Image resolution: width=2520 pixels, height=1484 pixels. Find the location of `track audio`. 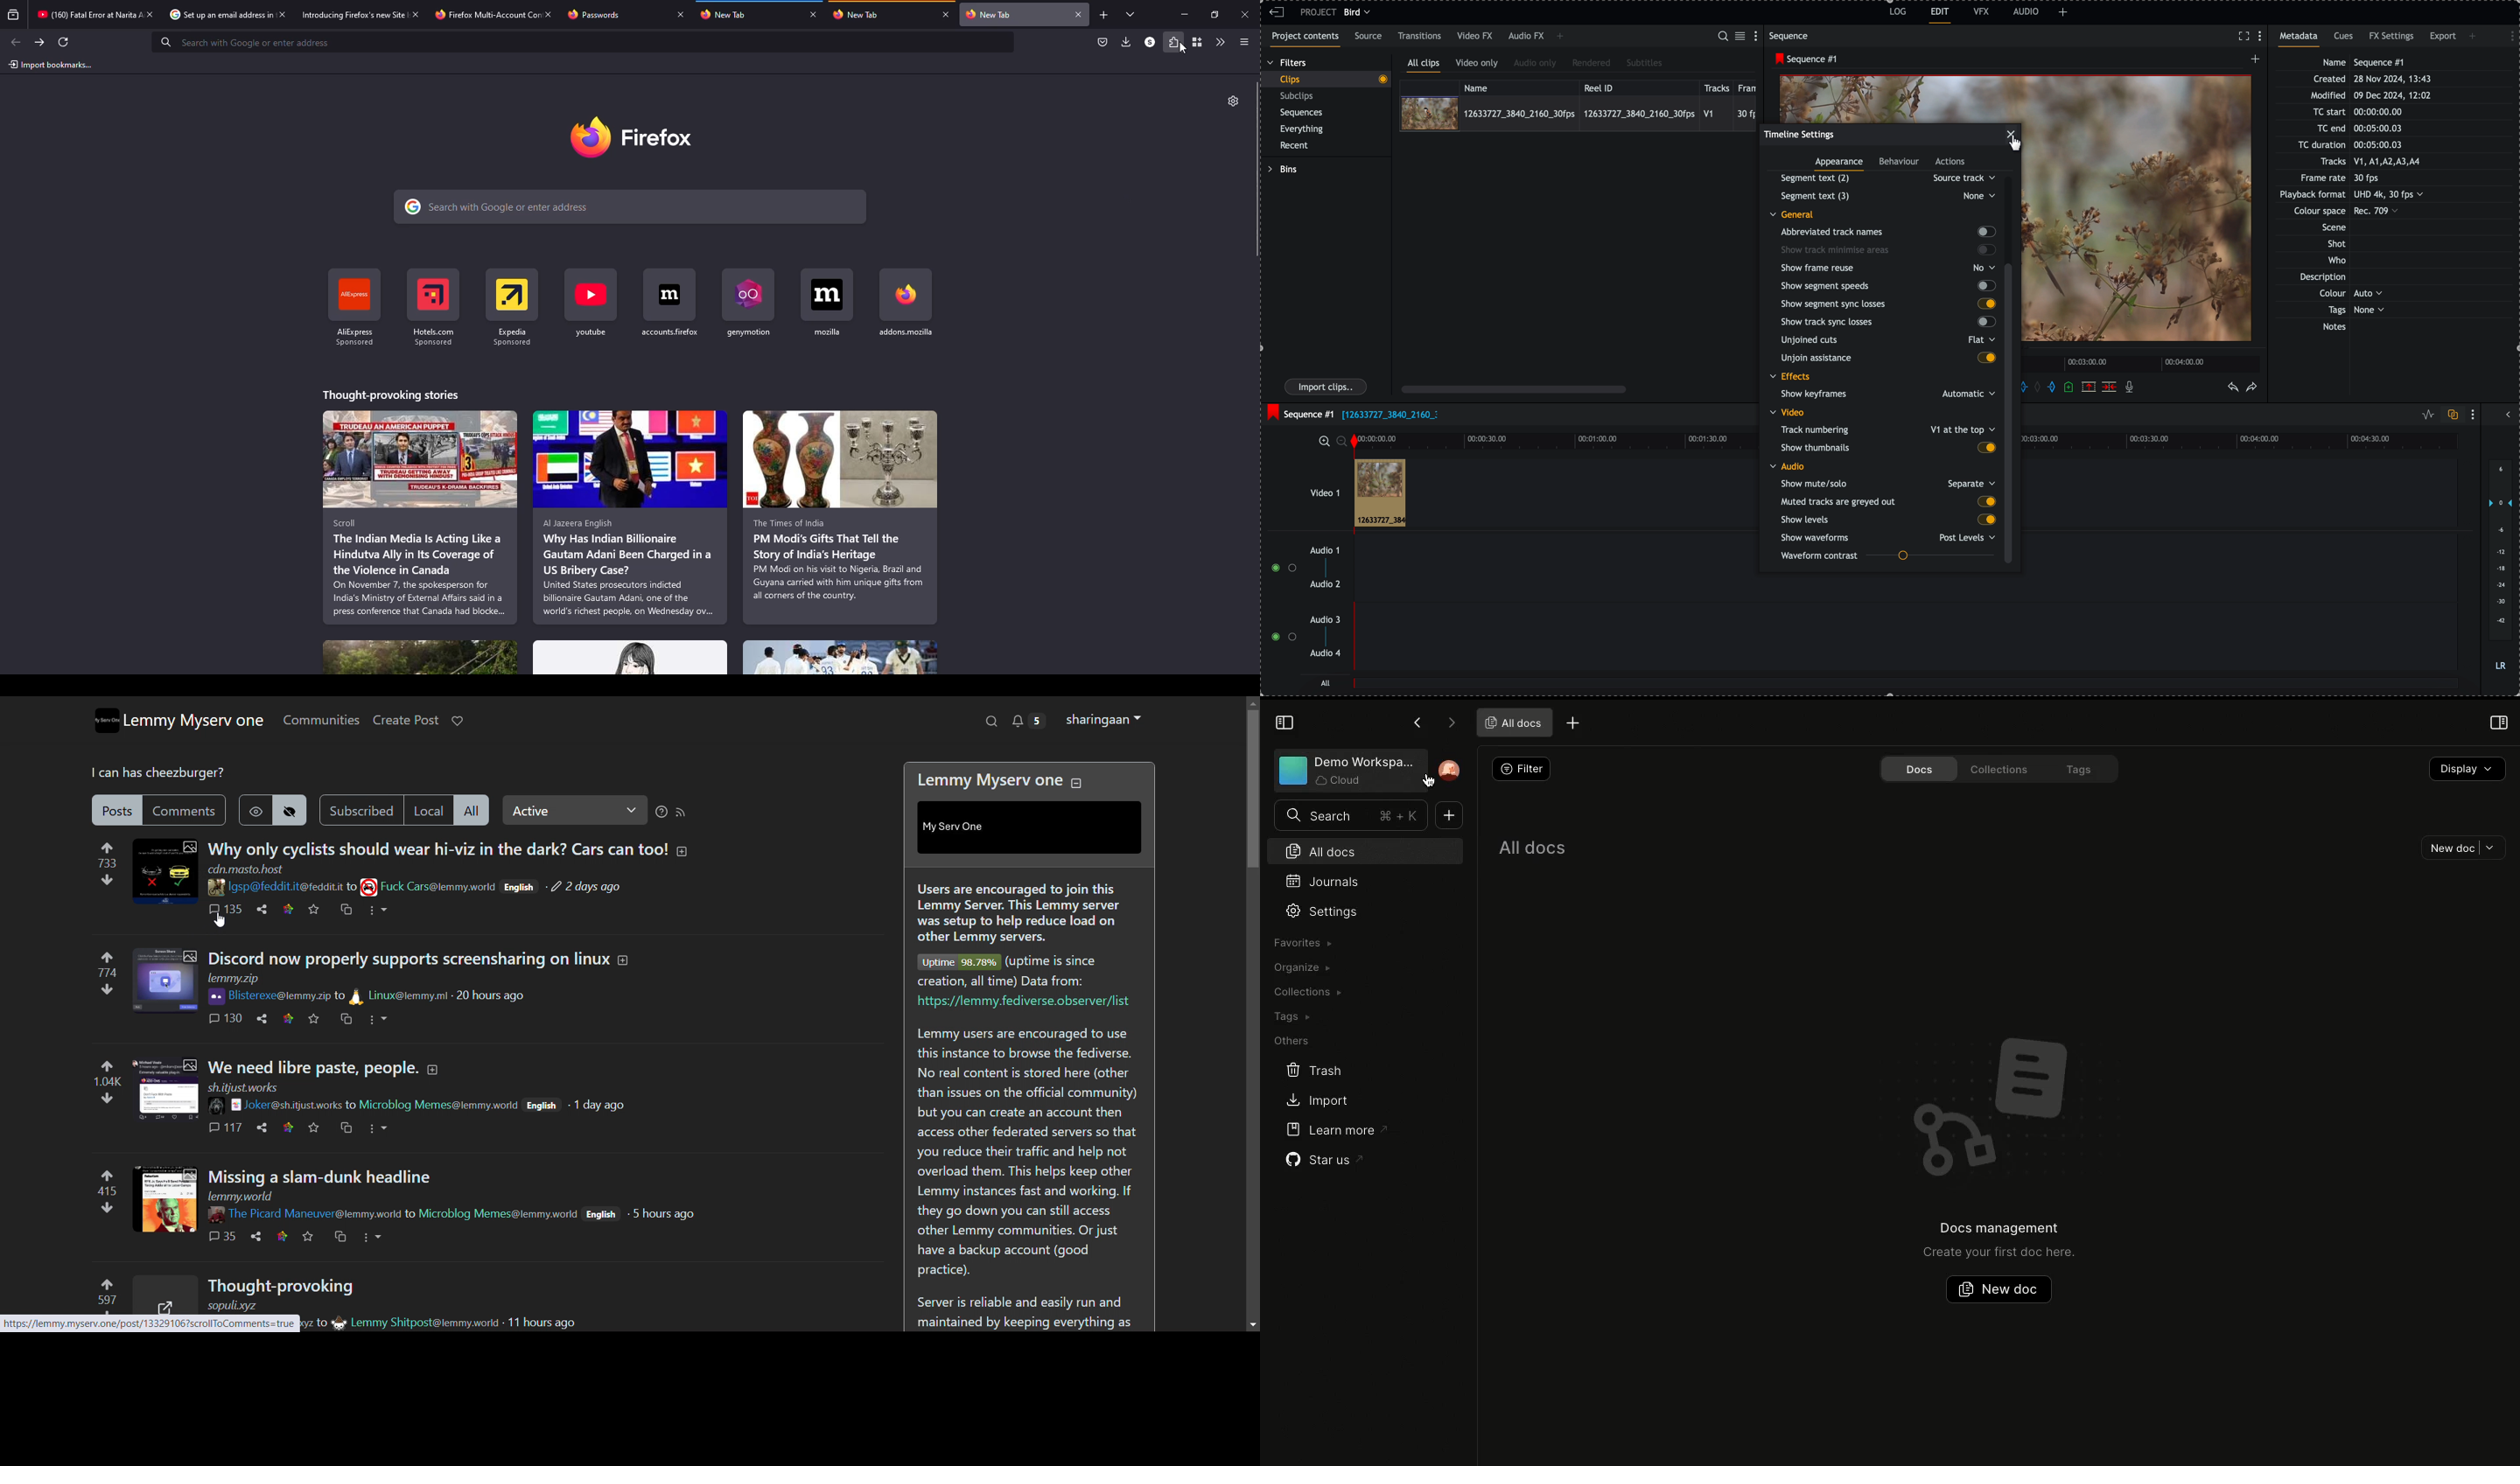

track audio is located at coordinates (1905, 643).